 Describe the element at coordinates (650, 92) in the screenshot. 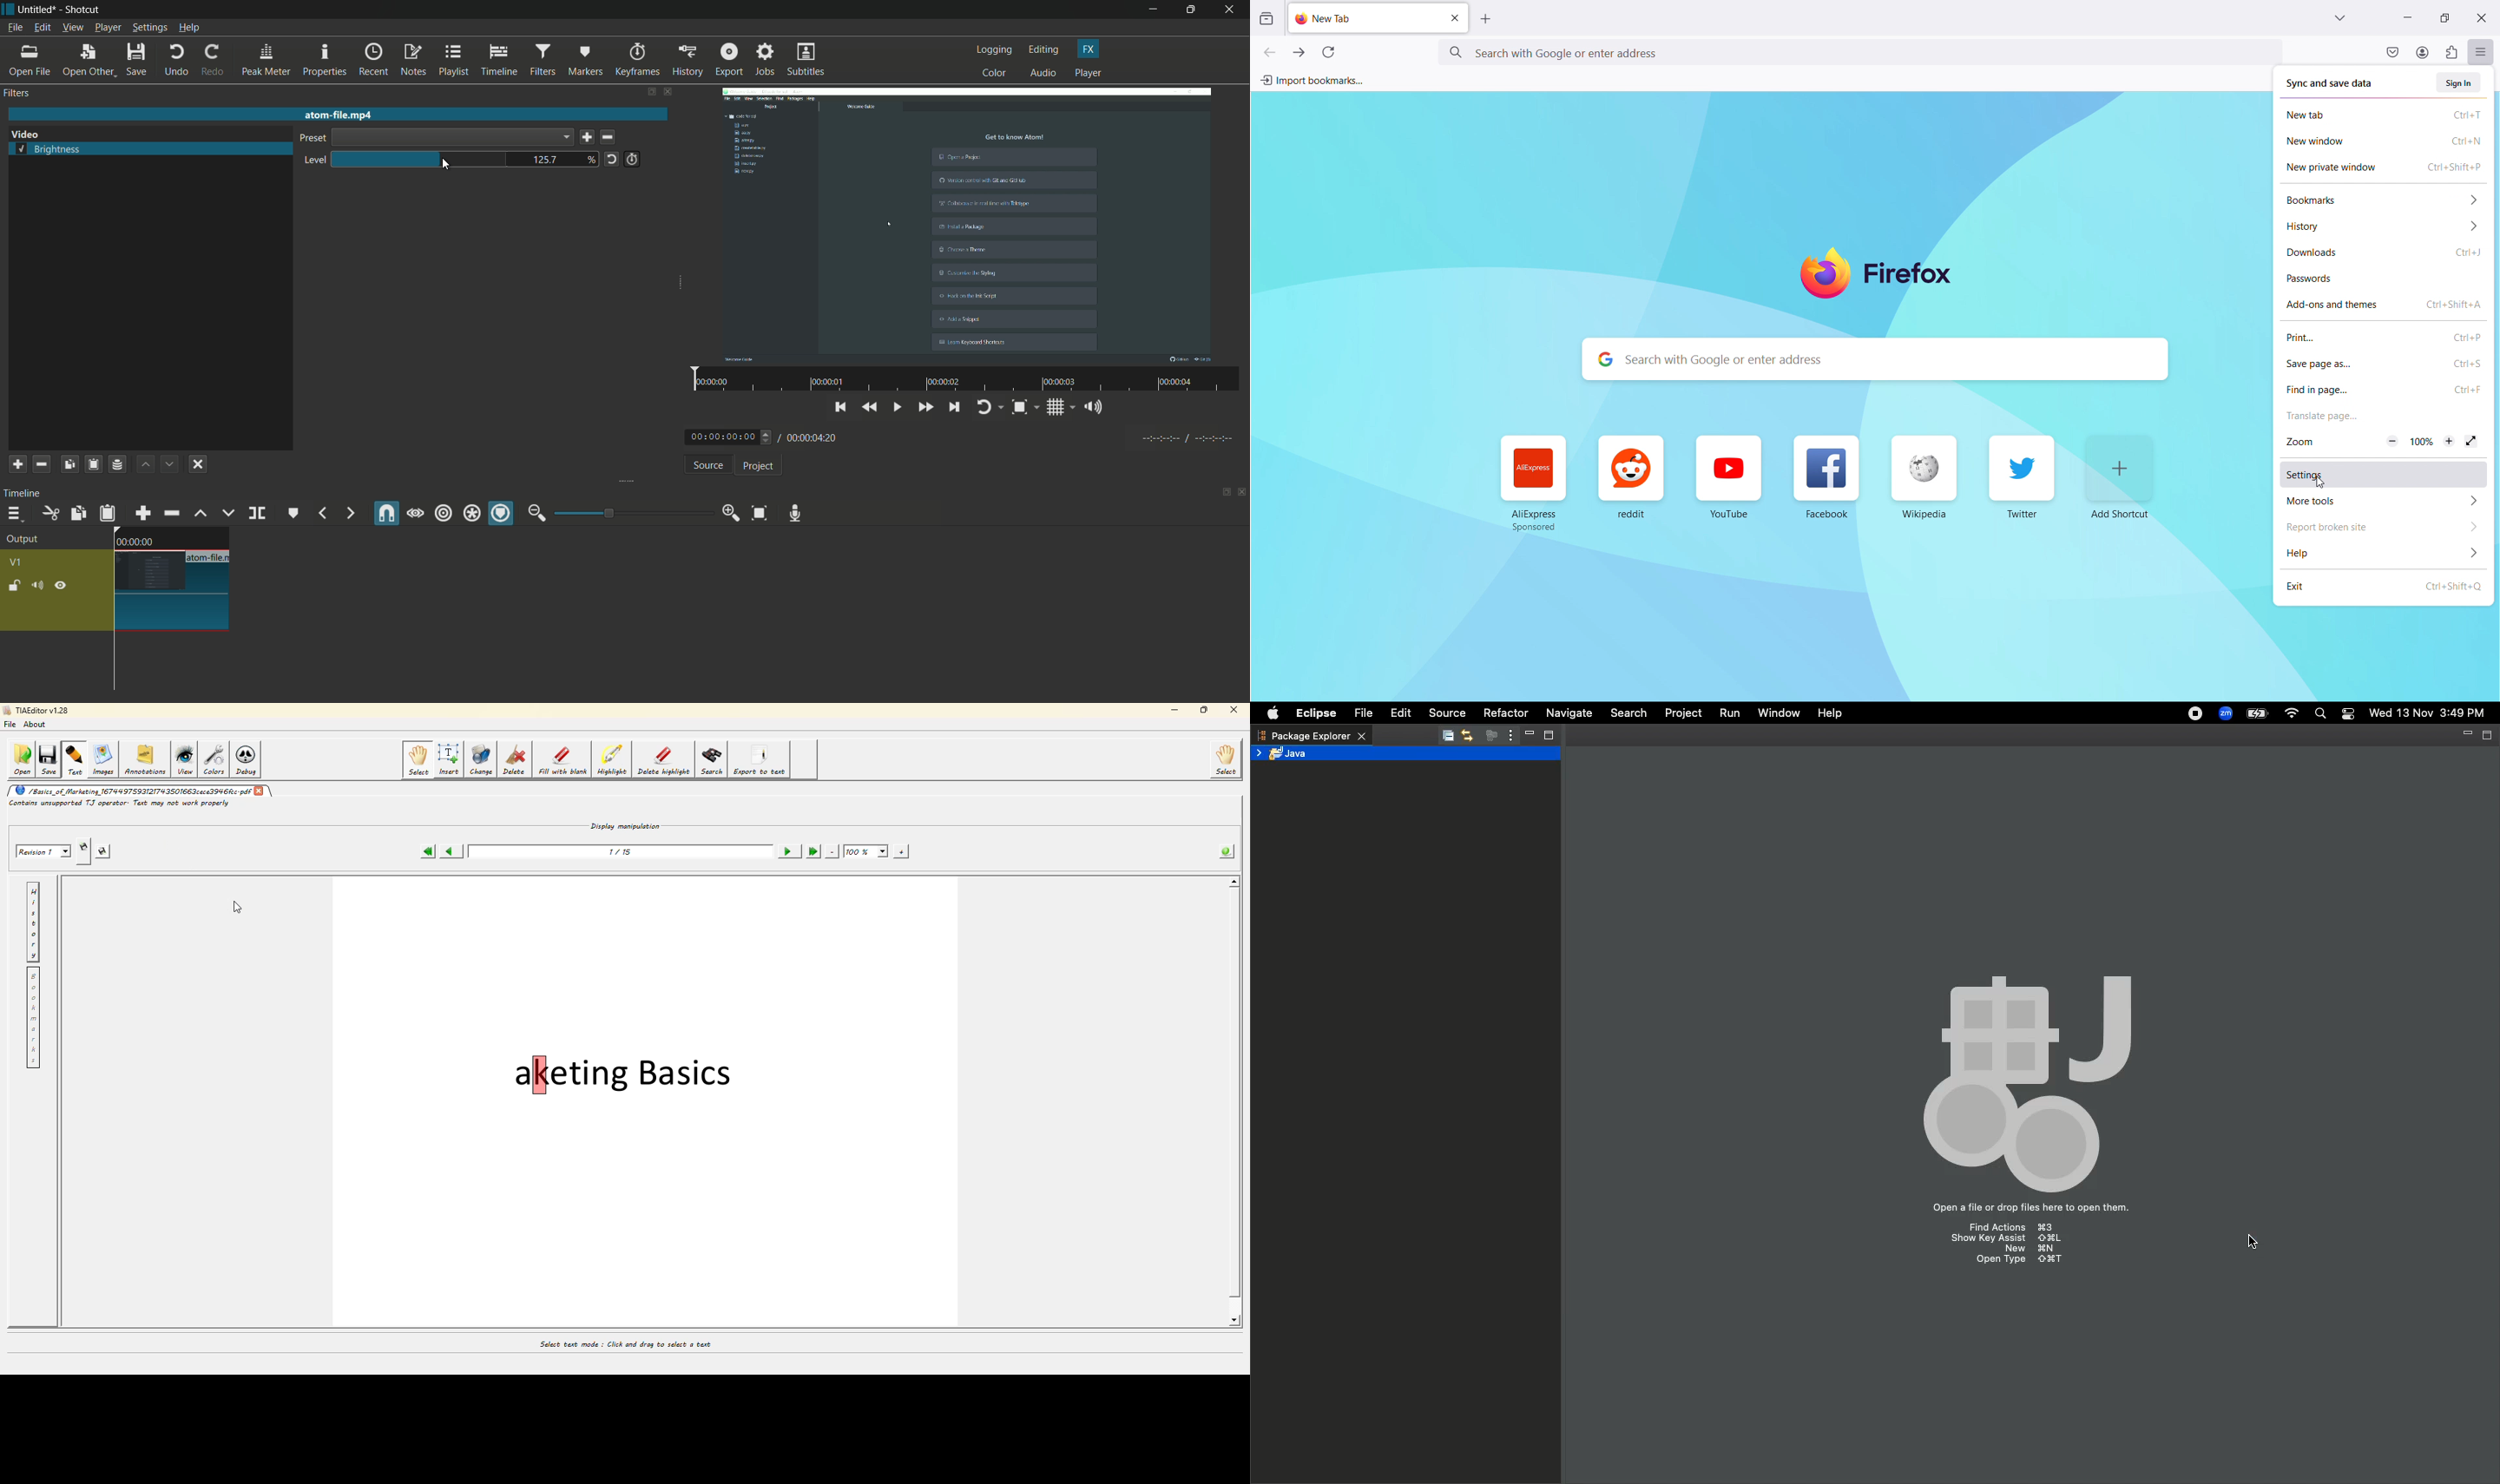

I see `show tabs` at that location.